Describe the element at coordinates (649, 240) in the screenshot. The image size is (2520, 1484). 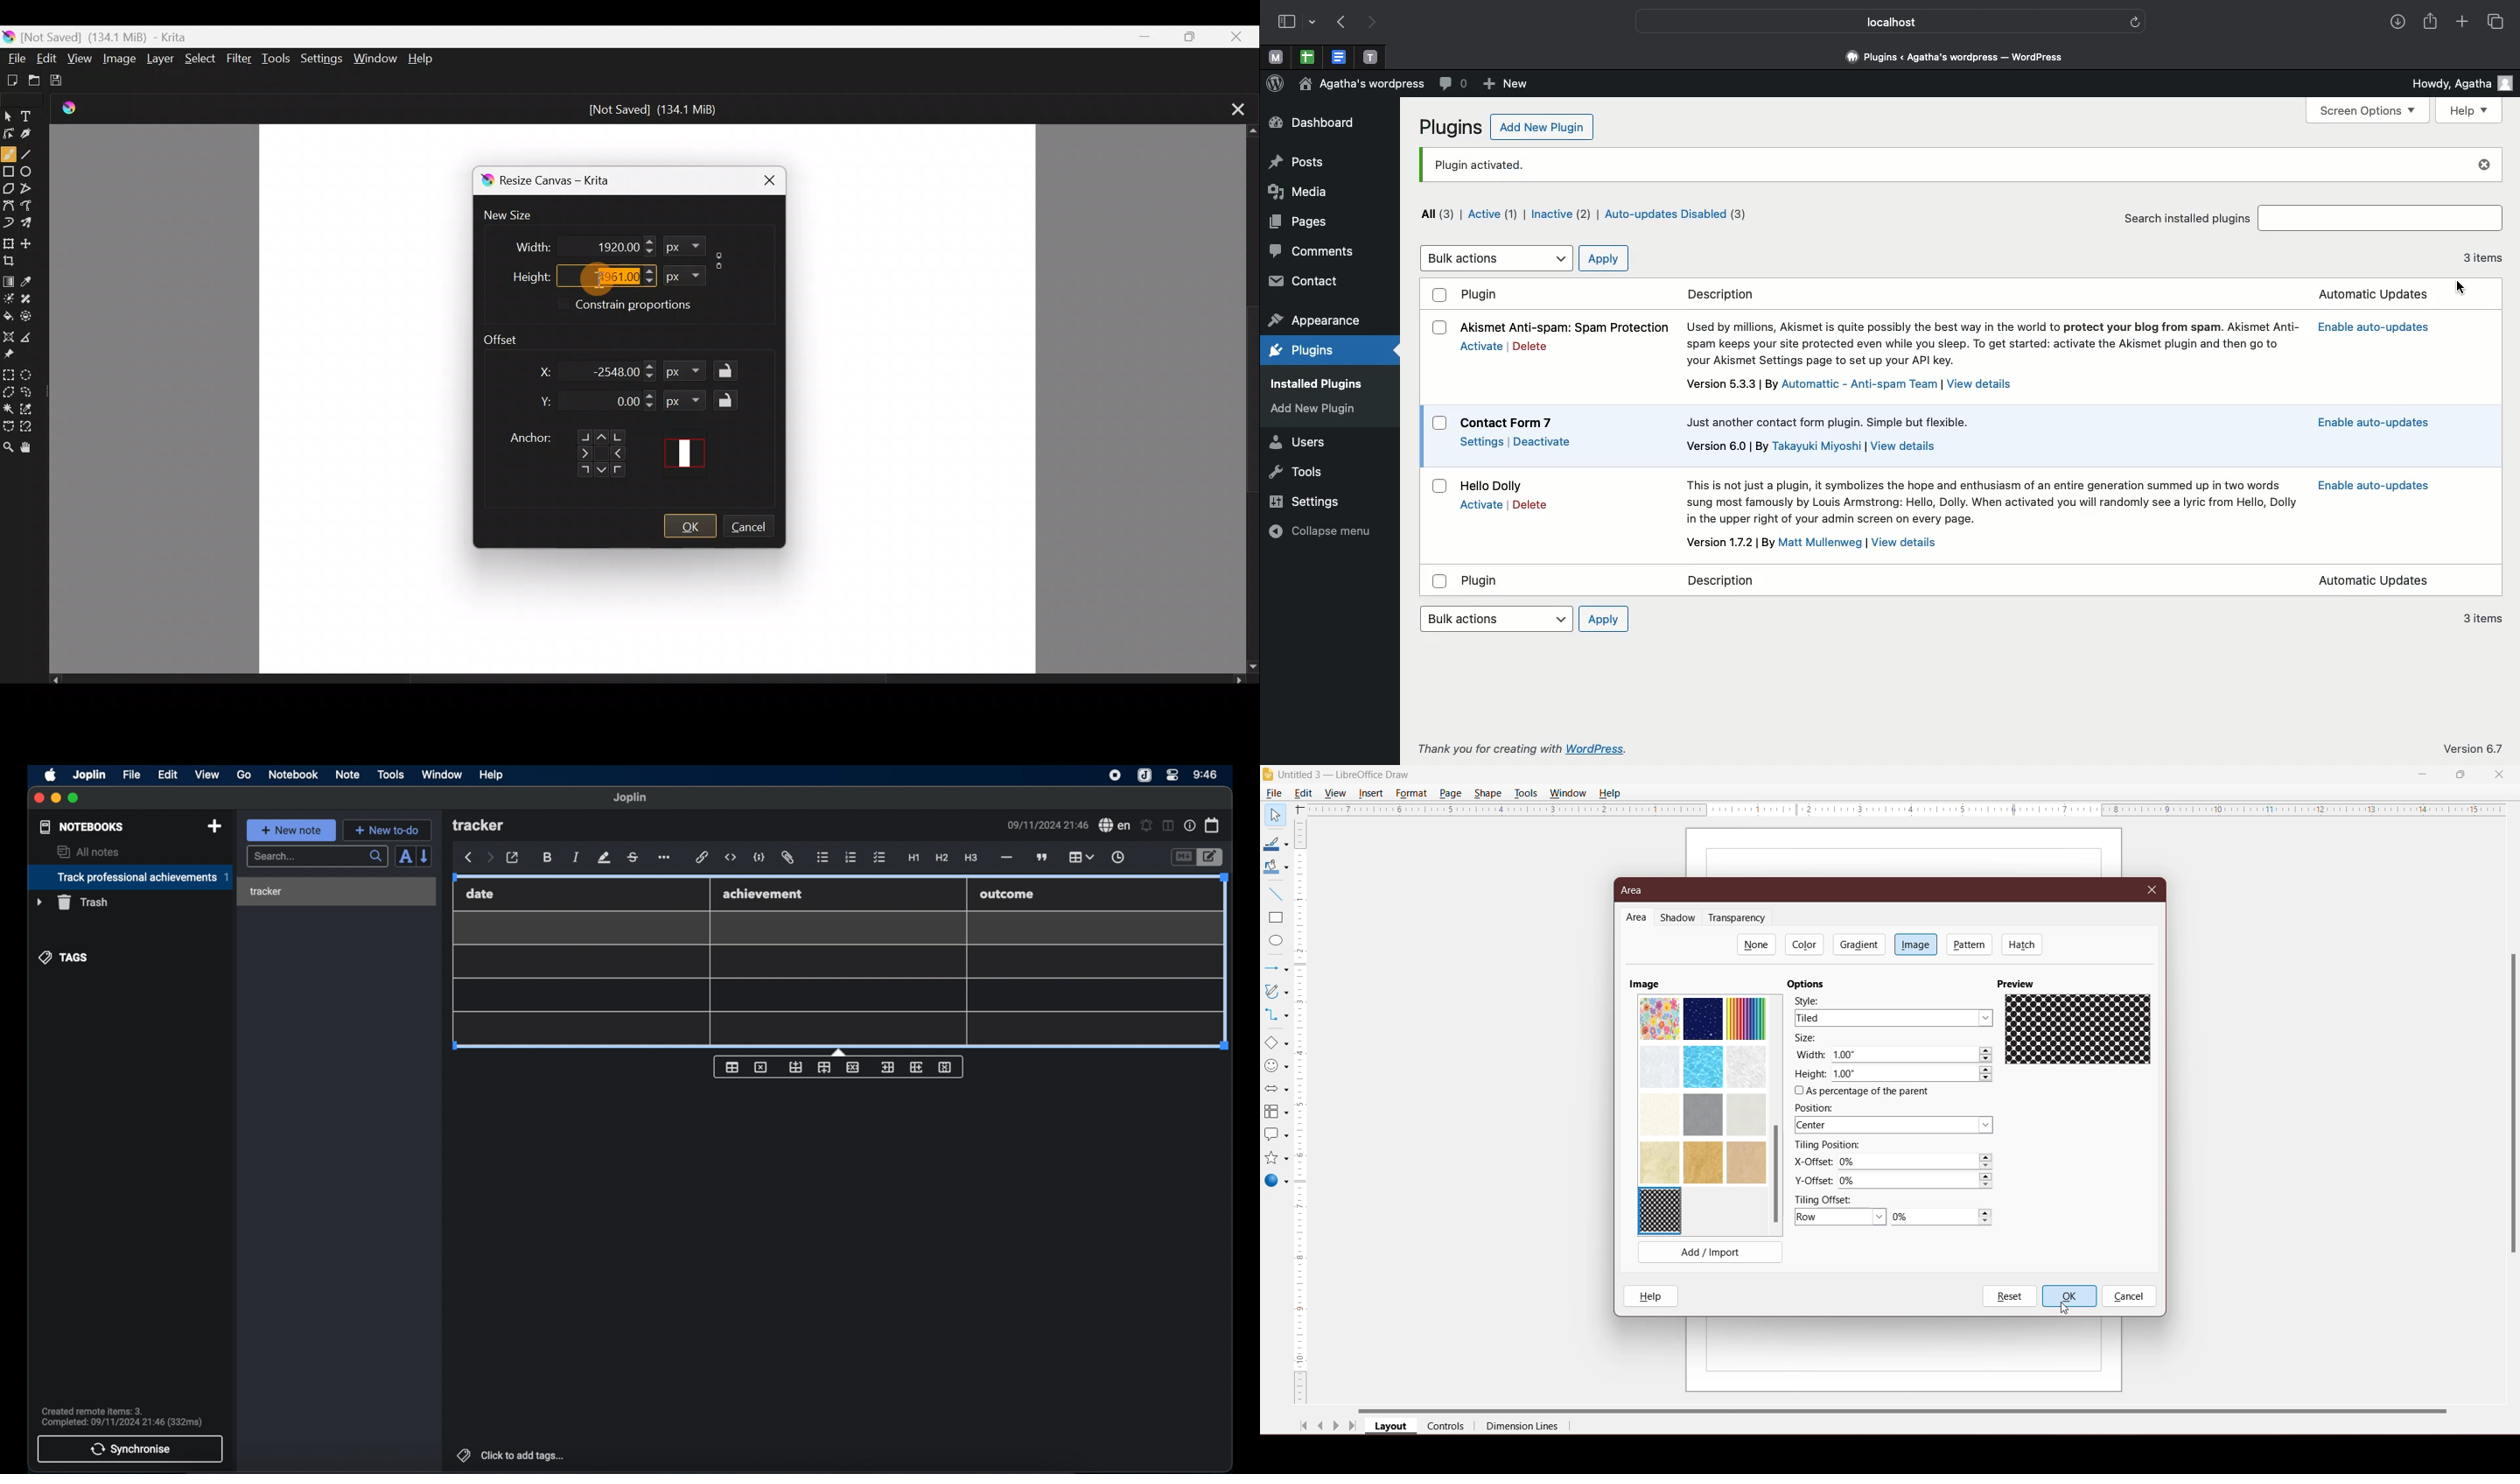
I see `Increase width` at that location.